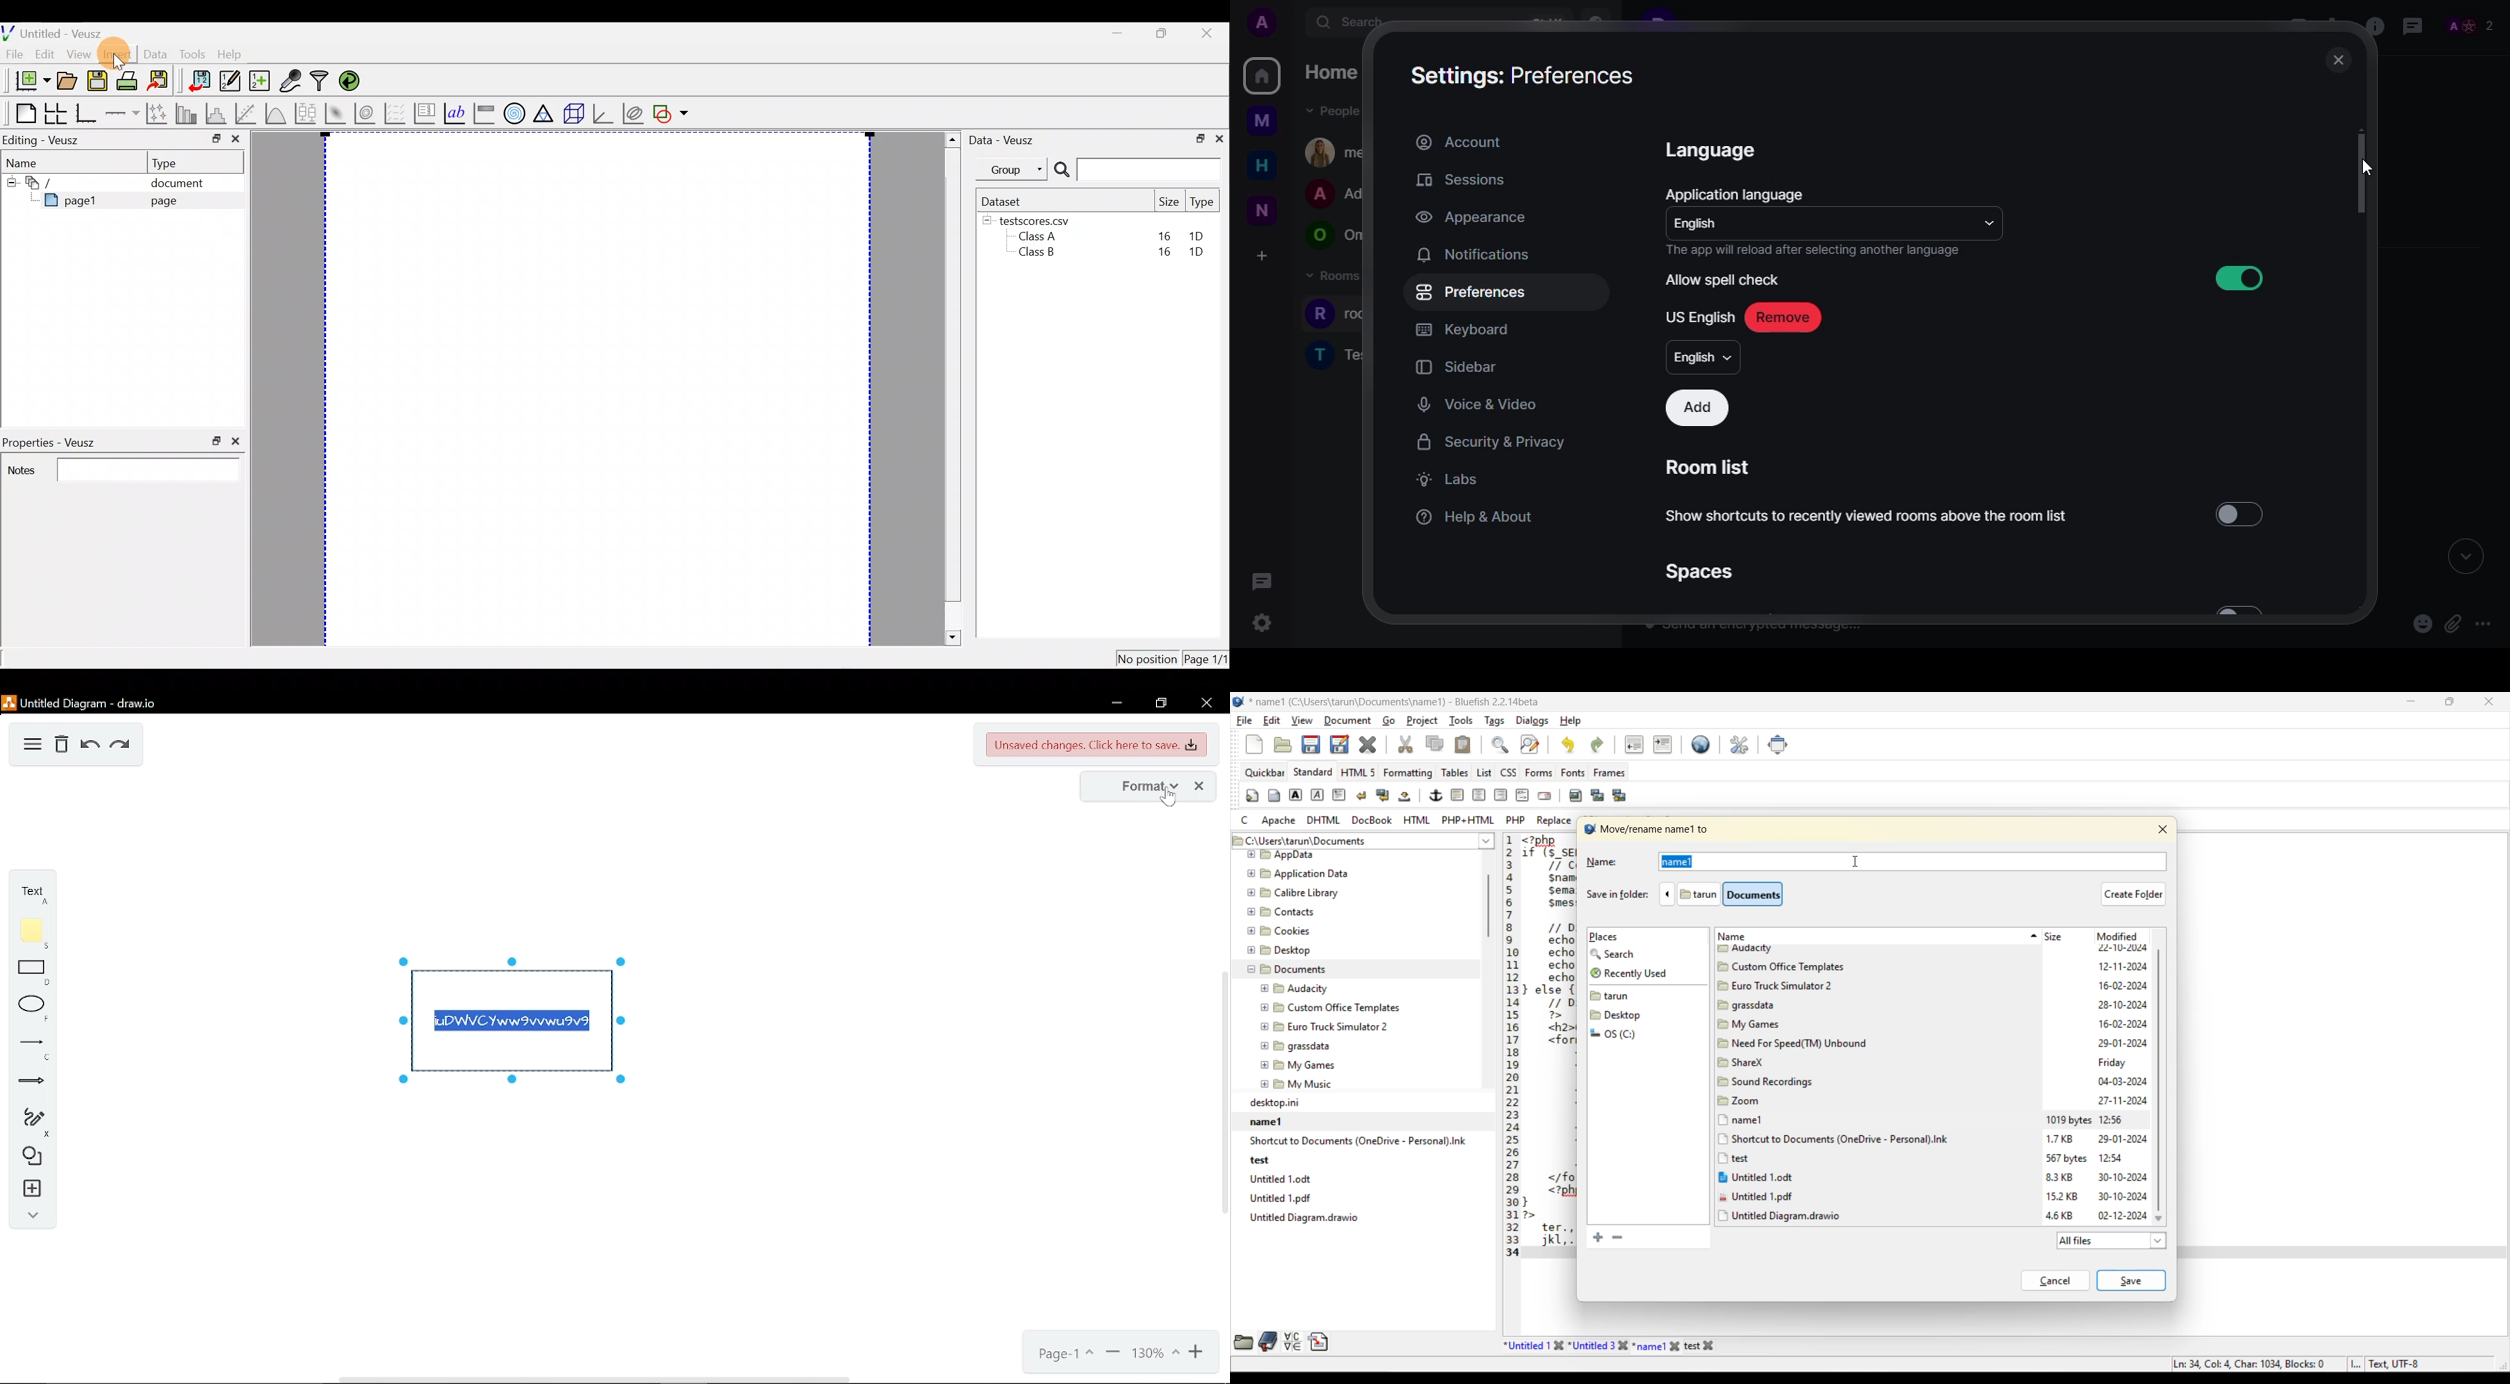 This screenshot has height=1400, width=2520. I want to click on Horizontal scrollbar, so click(597, 1379).